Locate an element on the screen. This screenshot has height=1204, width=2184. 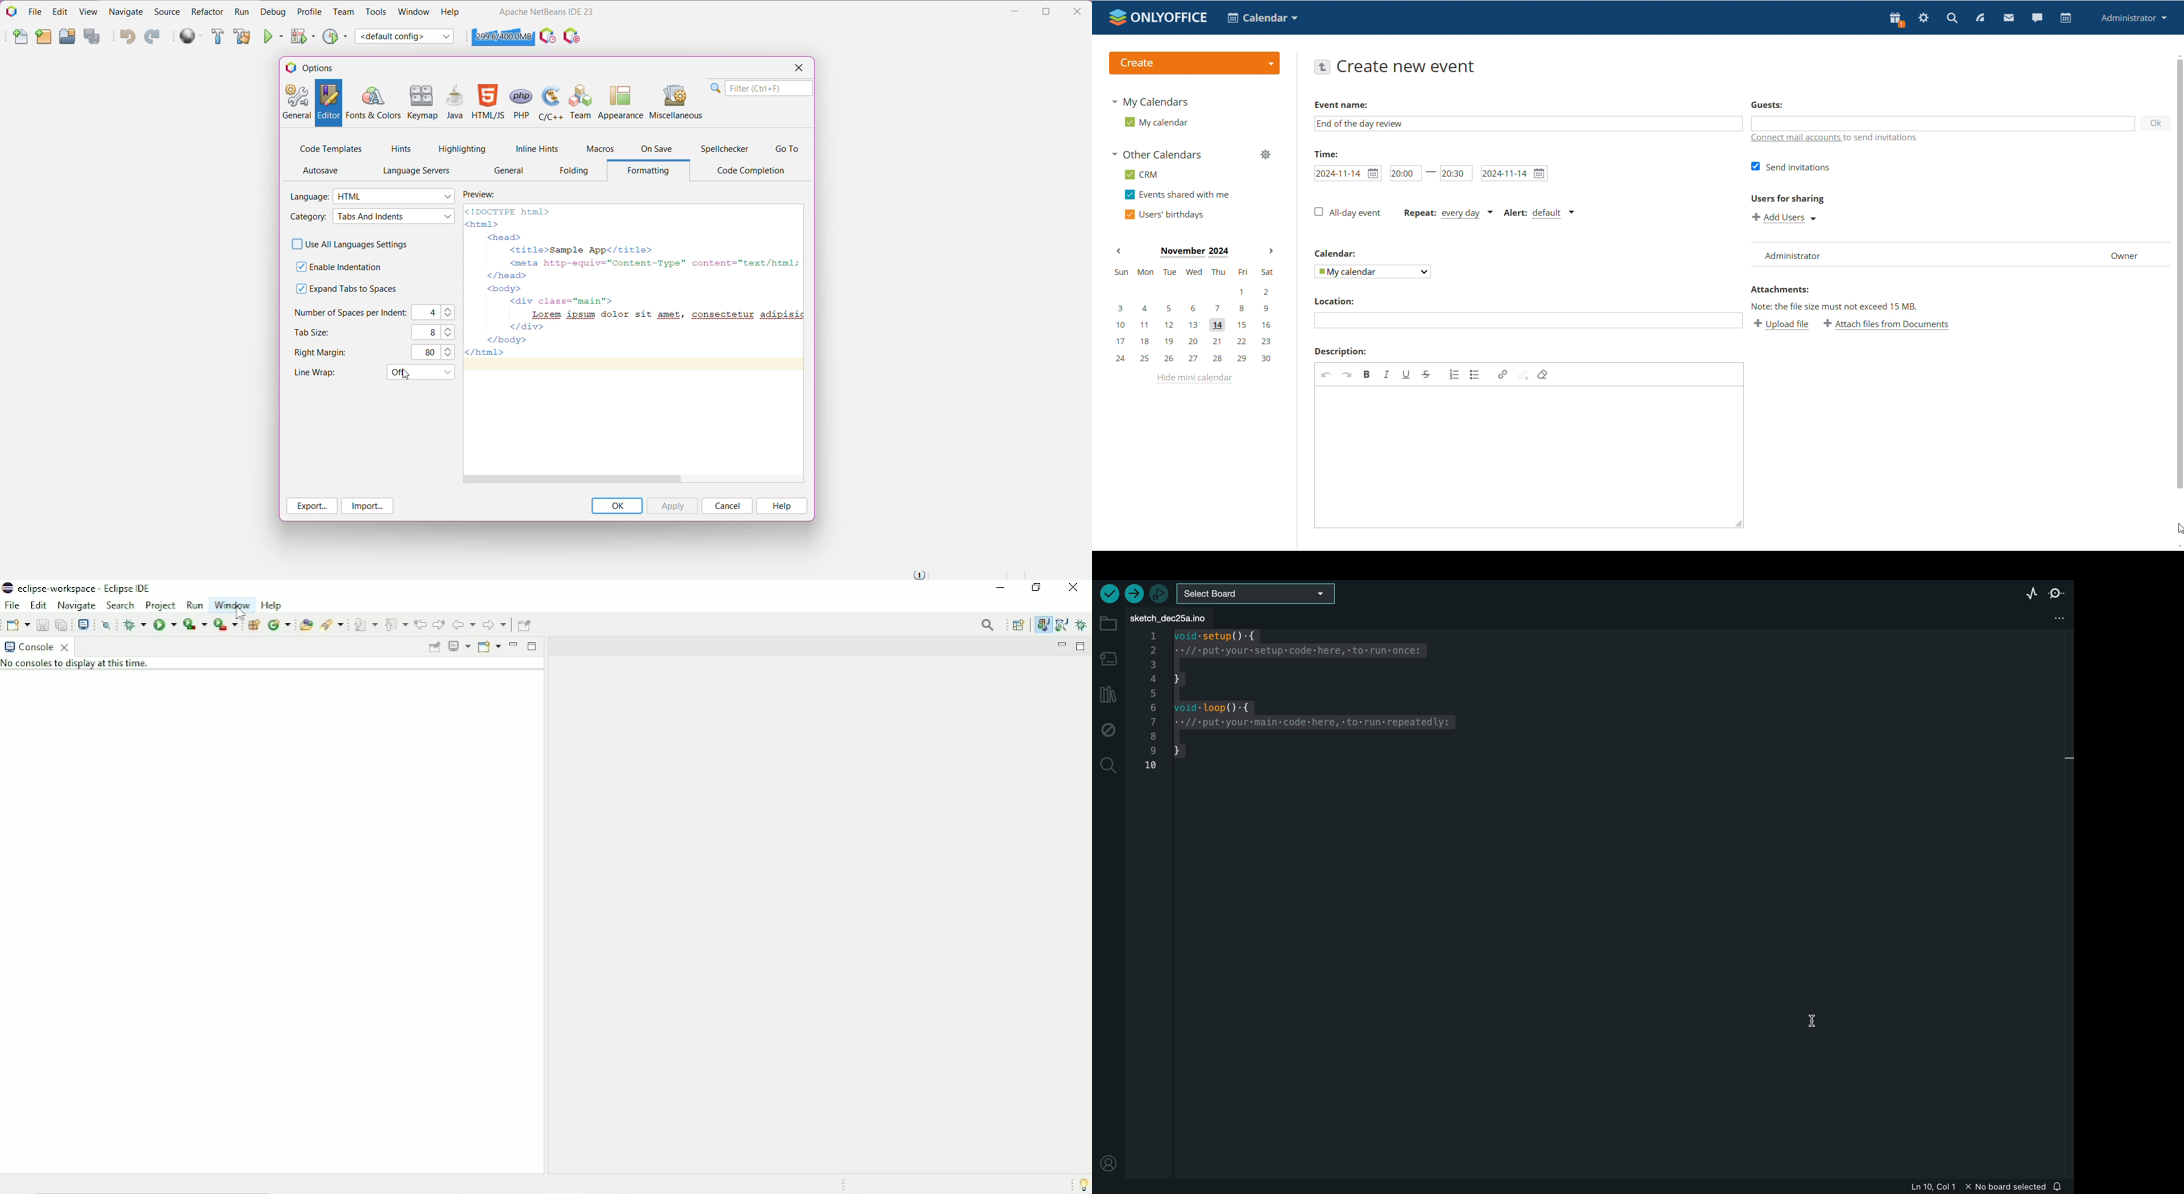
profile is located at coordinates (1109, 1158).